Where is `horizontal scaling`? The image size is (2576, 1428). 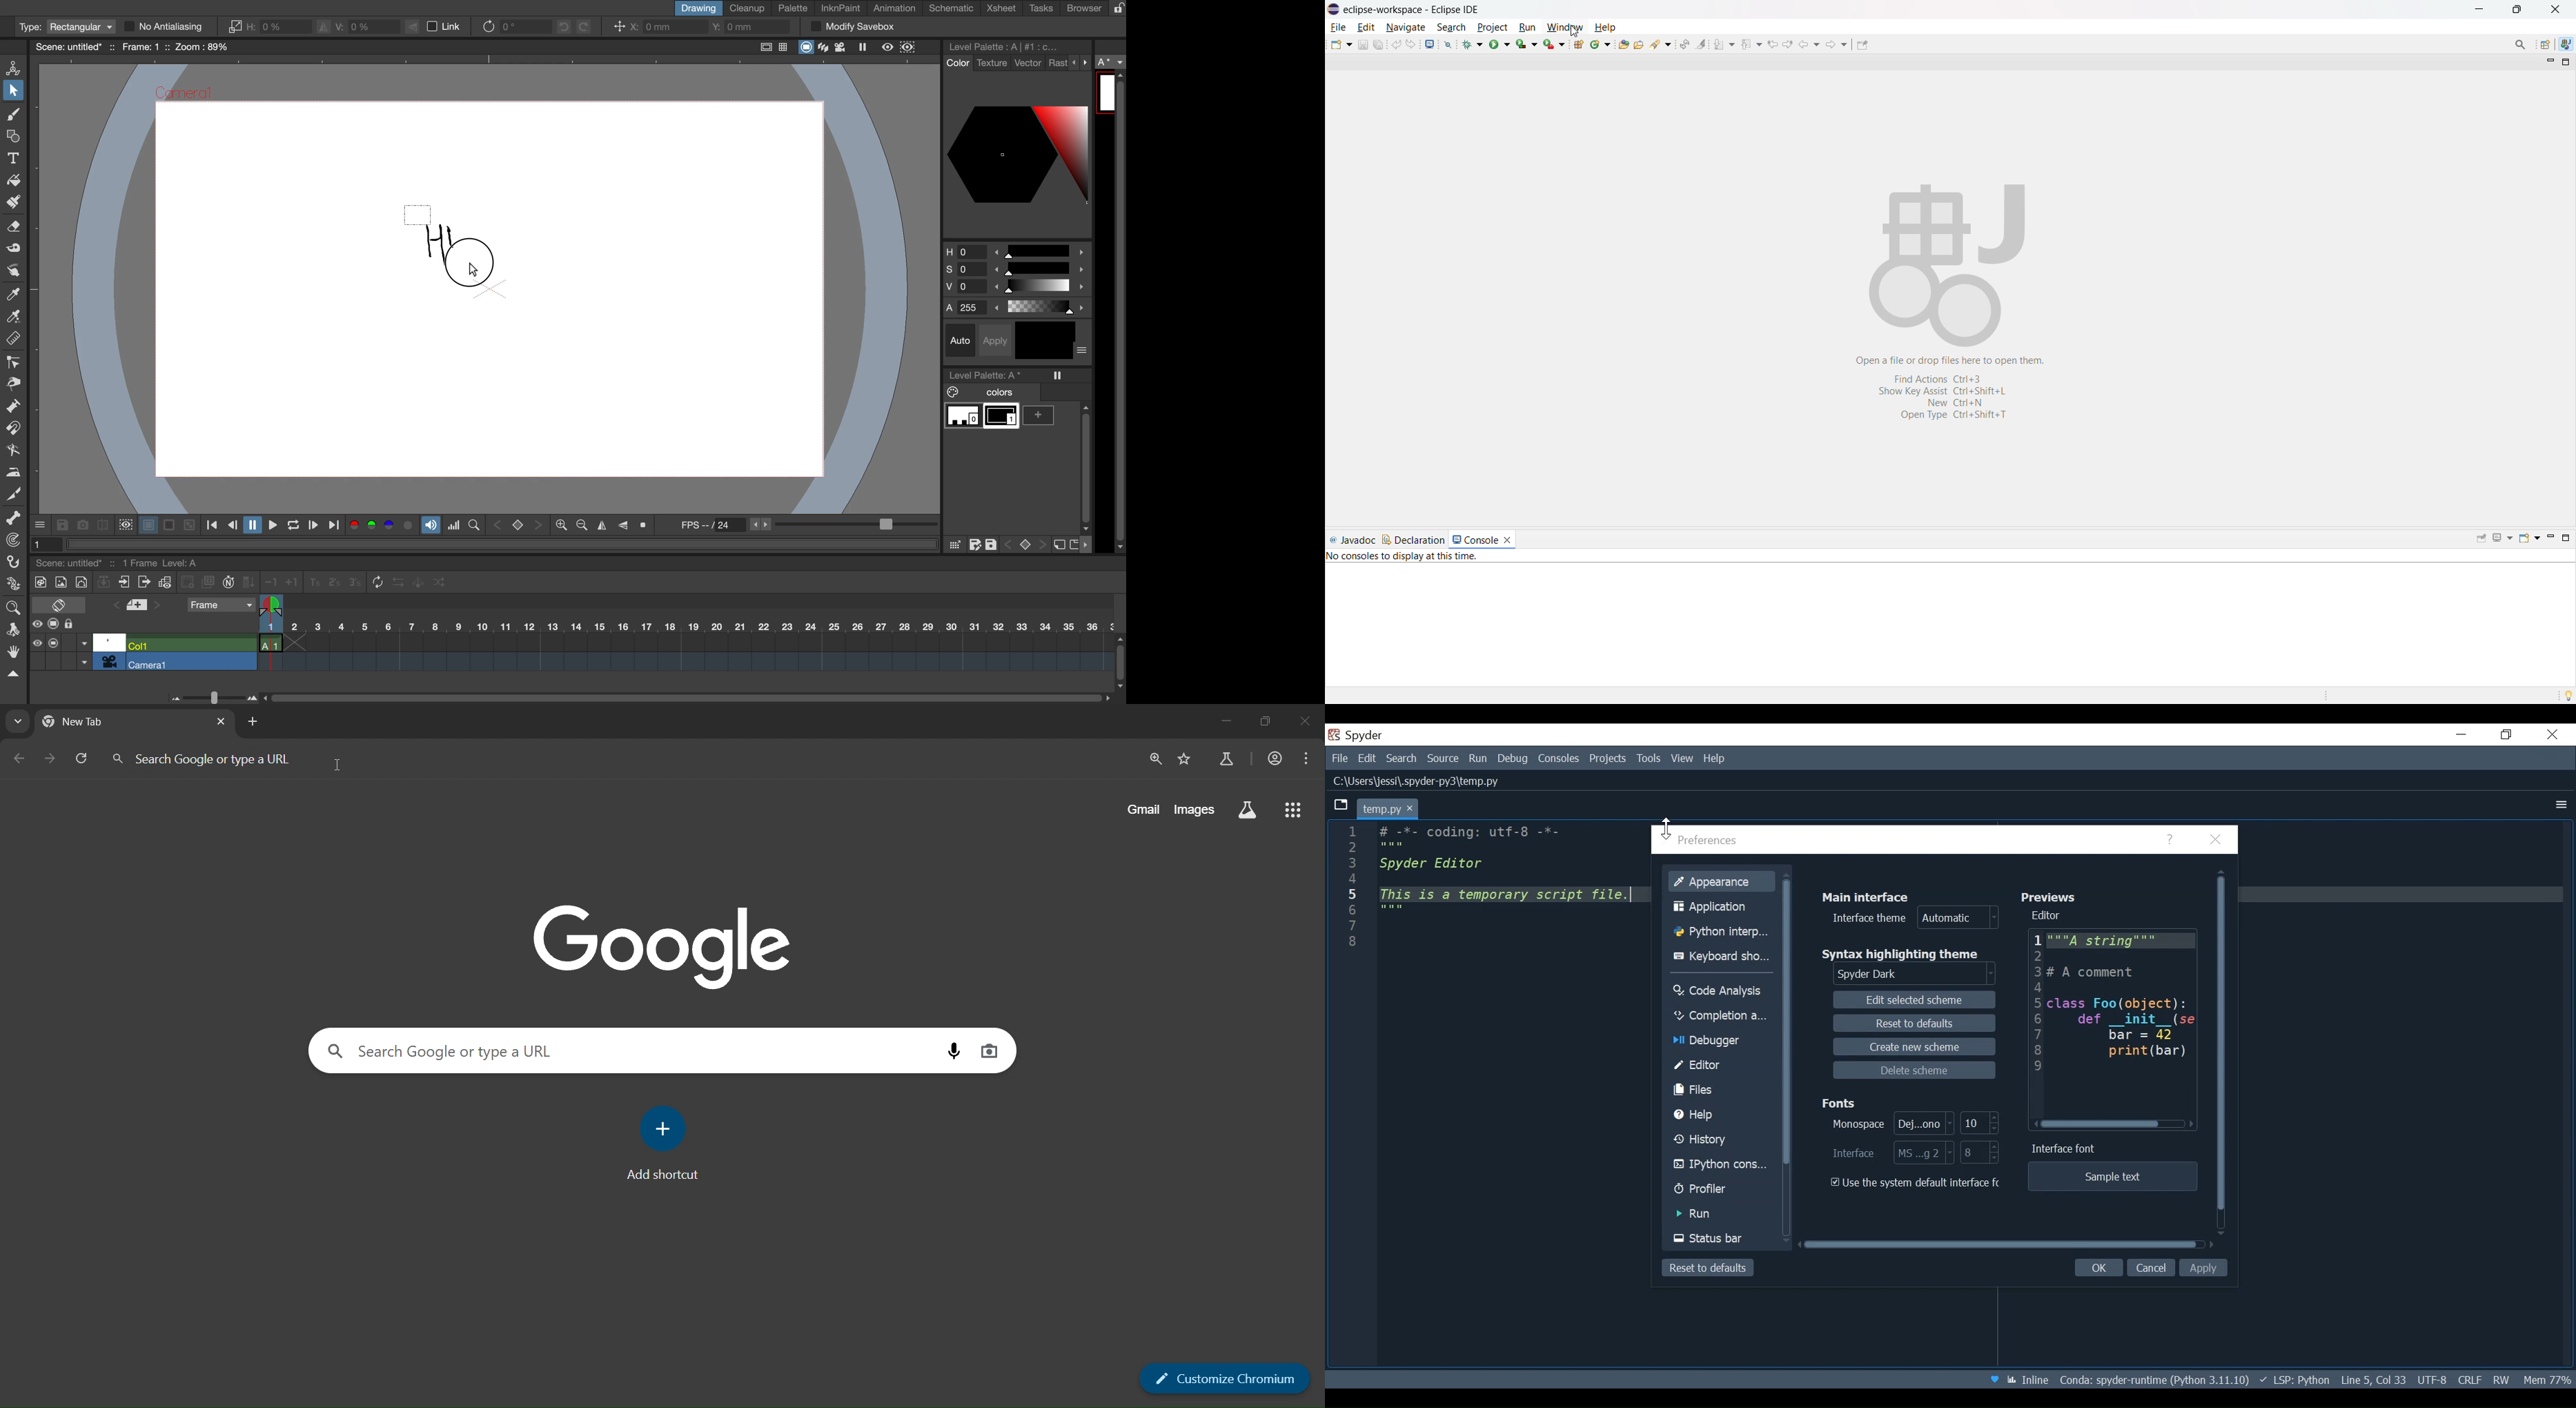 horizontal scaling is located at coordinates (269, 27).